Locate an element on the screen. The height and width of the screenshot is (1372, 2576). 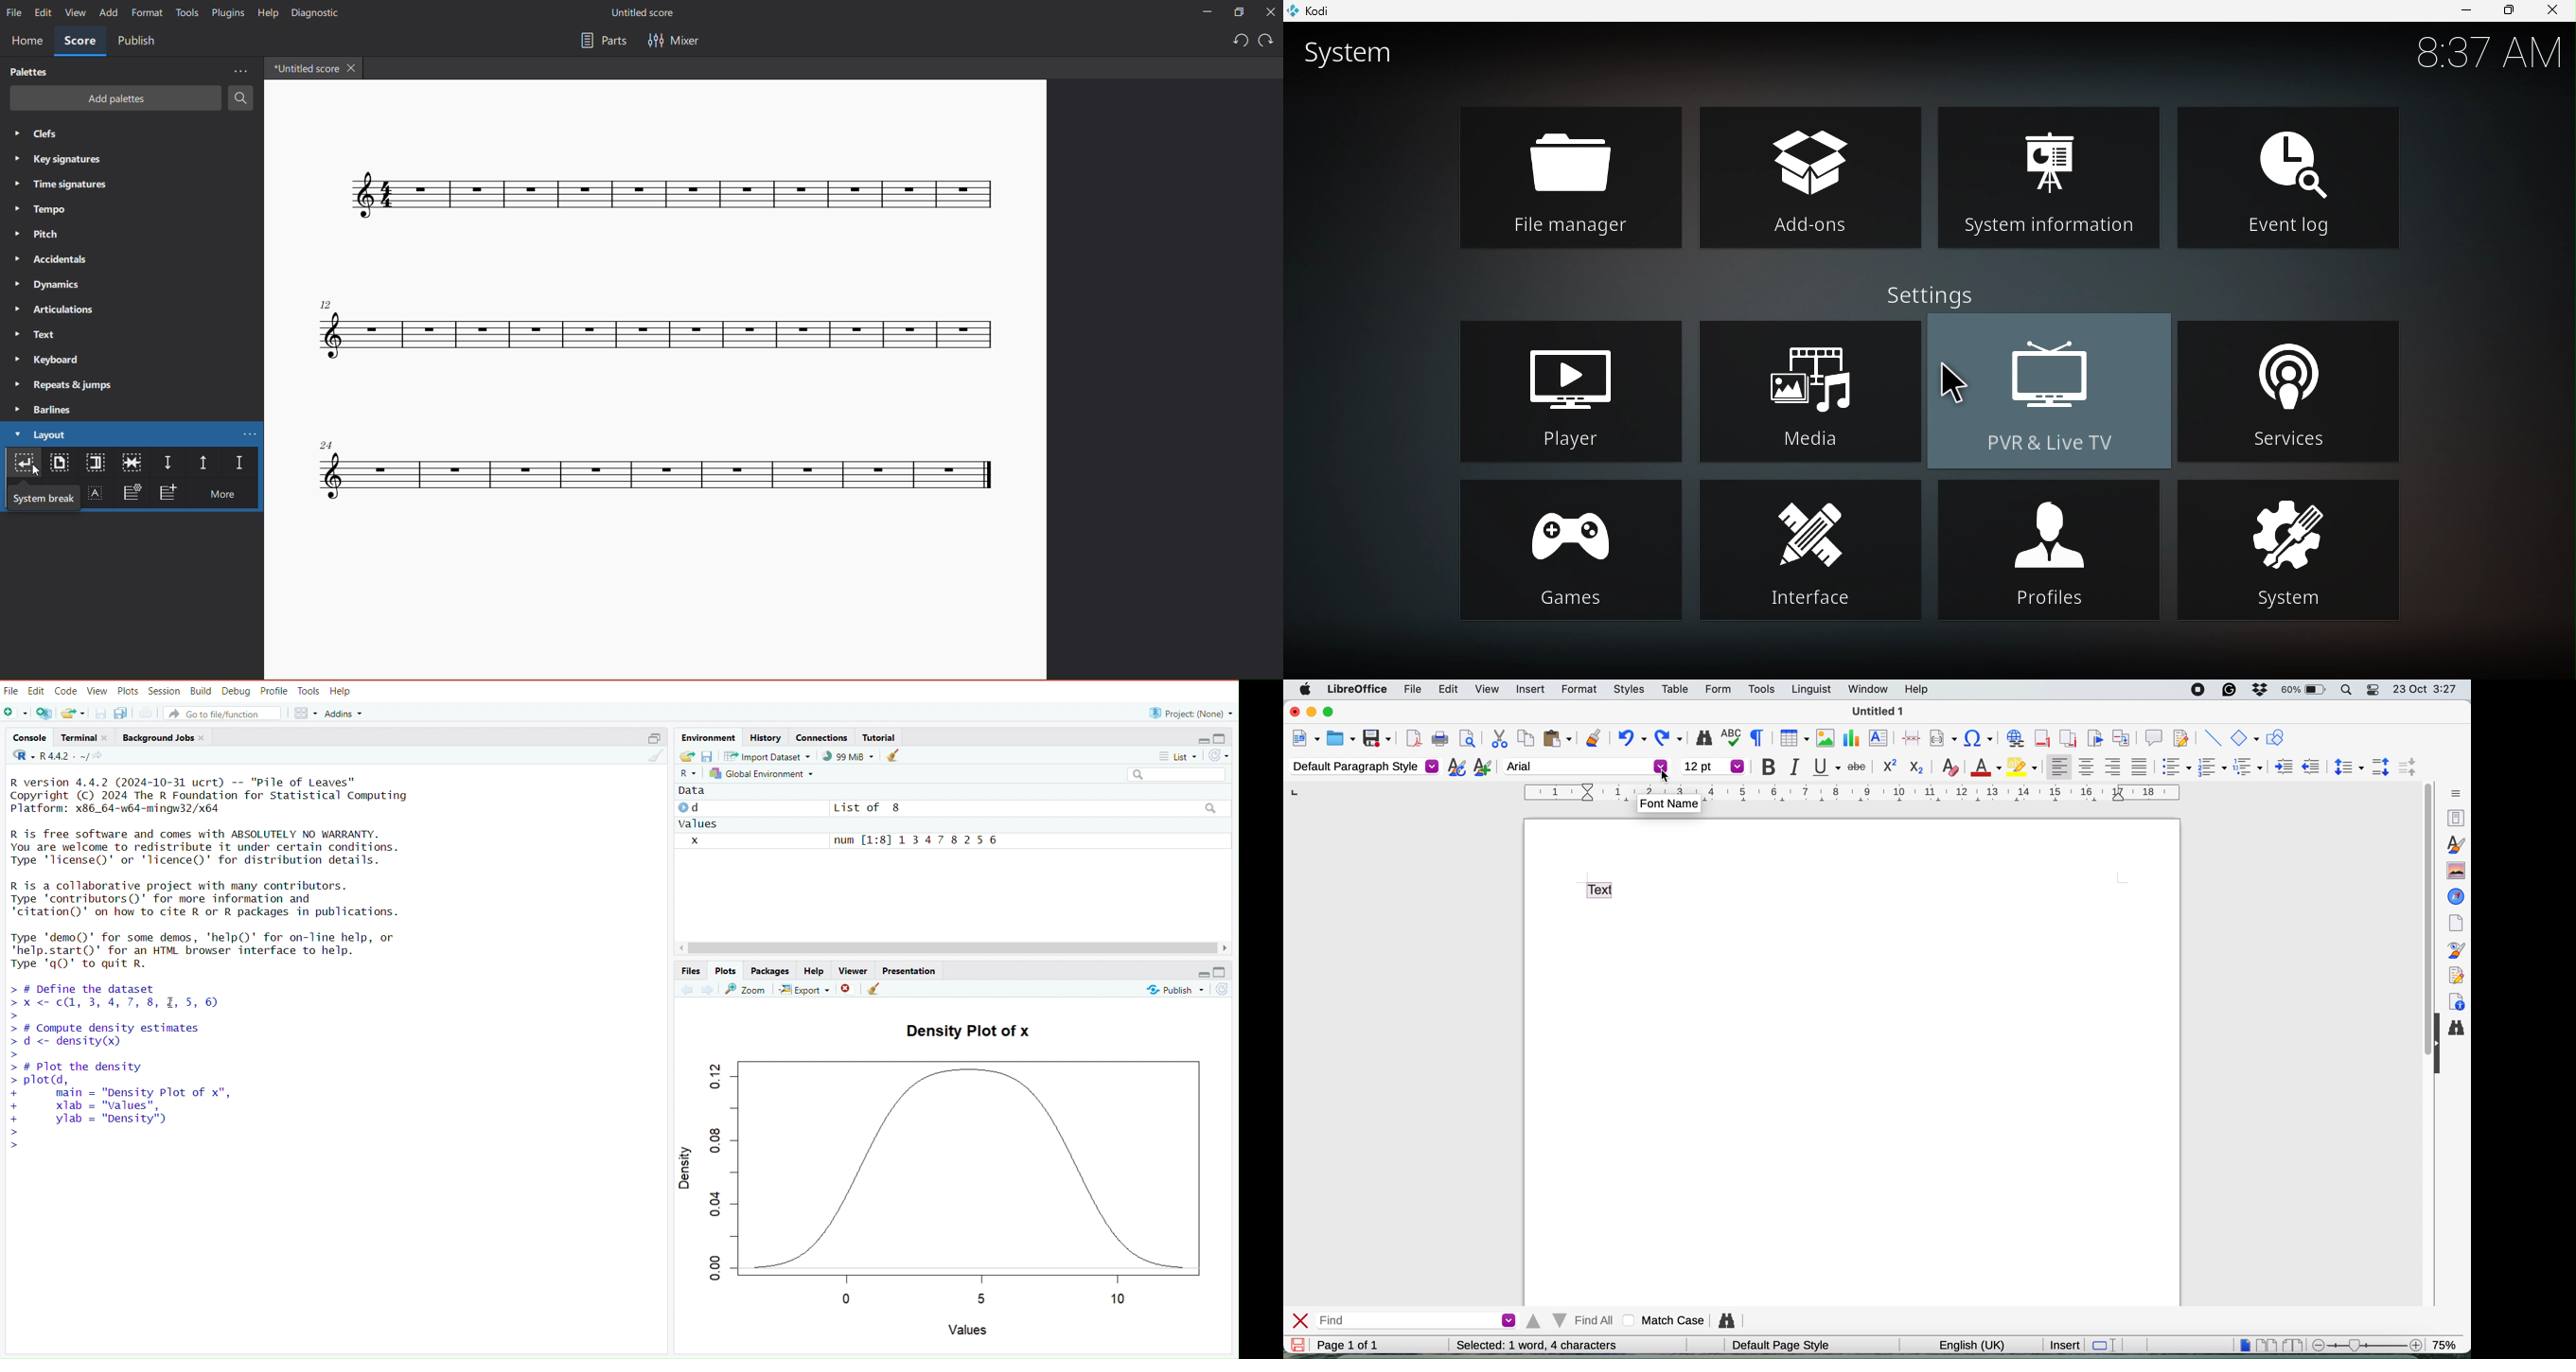
spotlight search is located at coordinates (2345, 691).